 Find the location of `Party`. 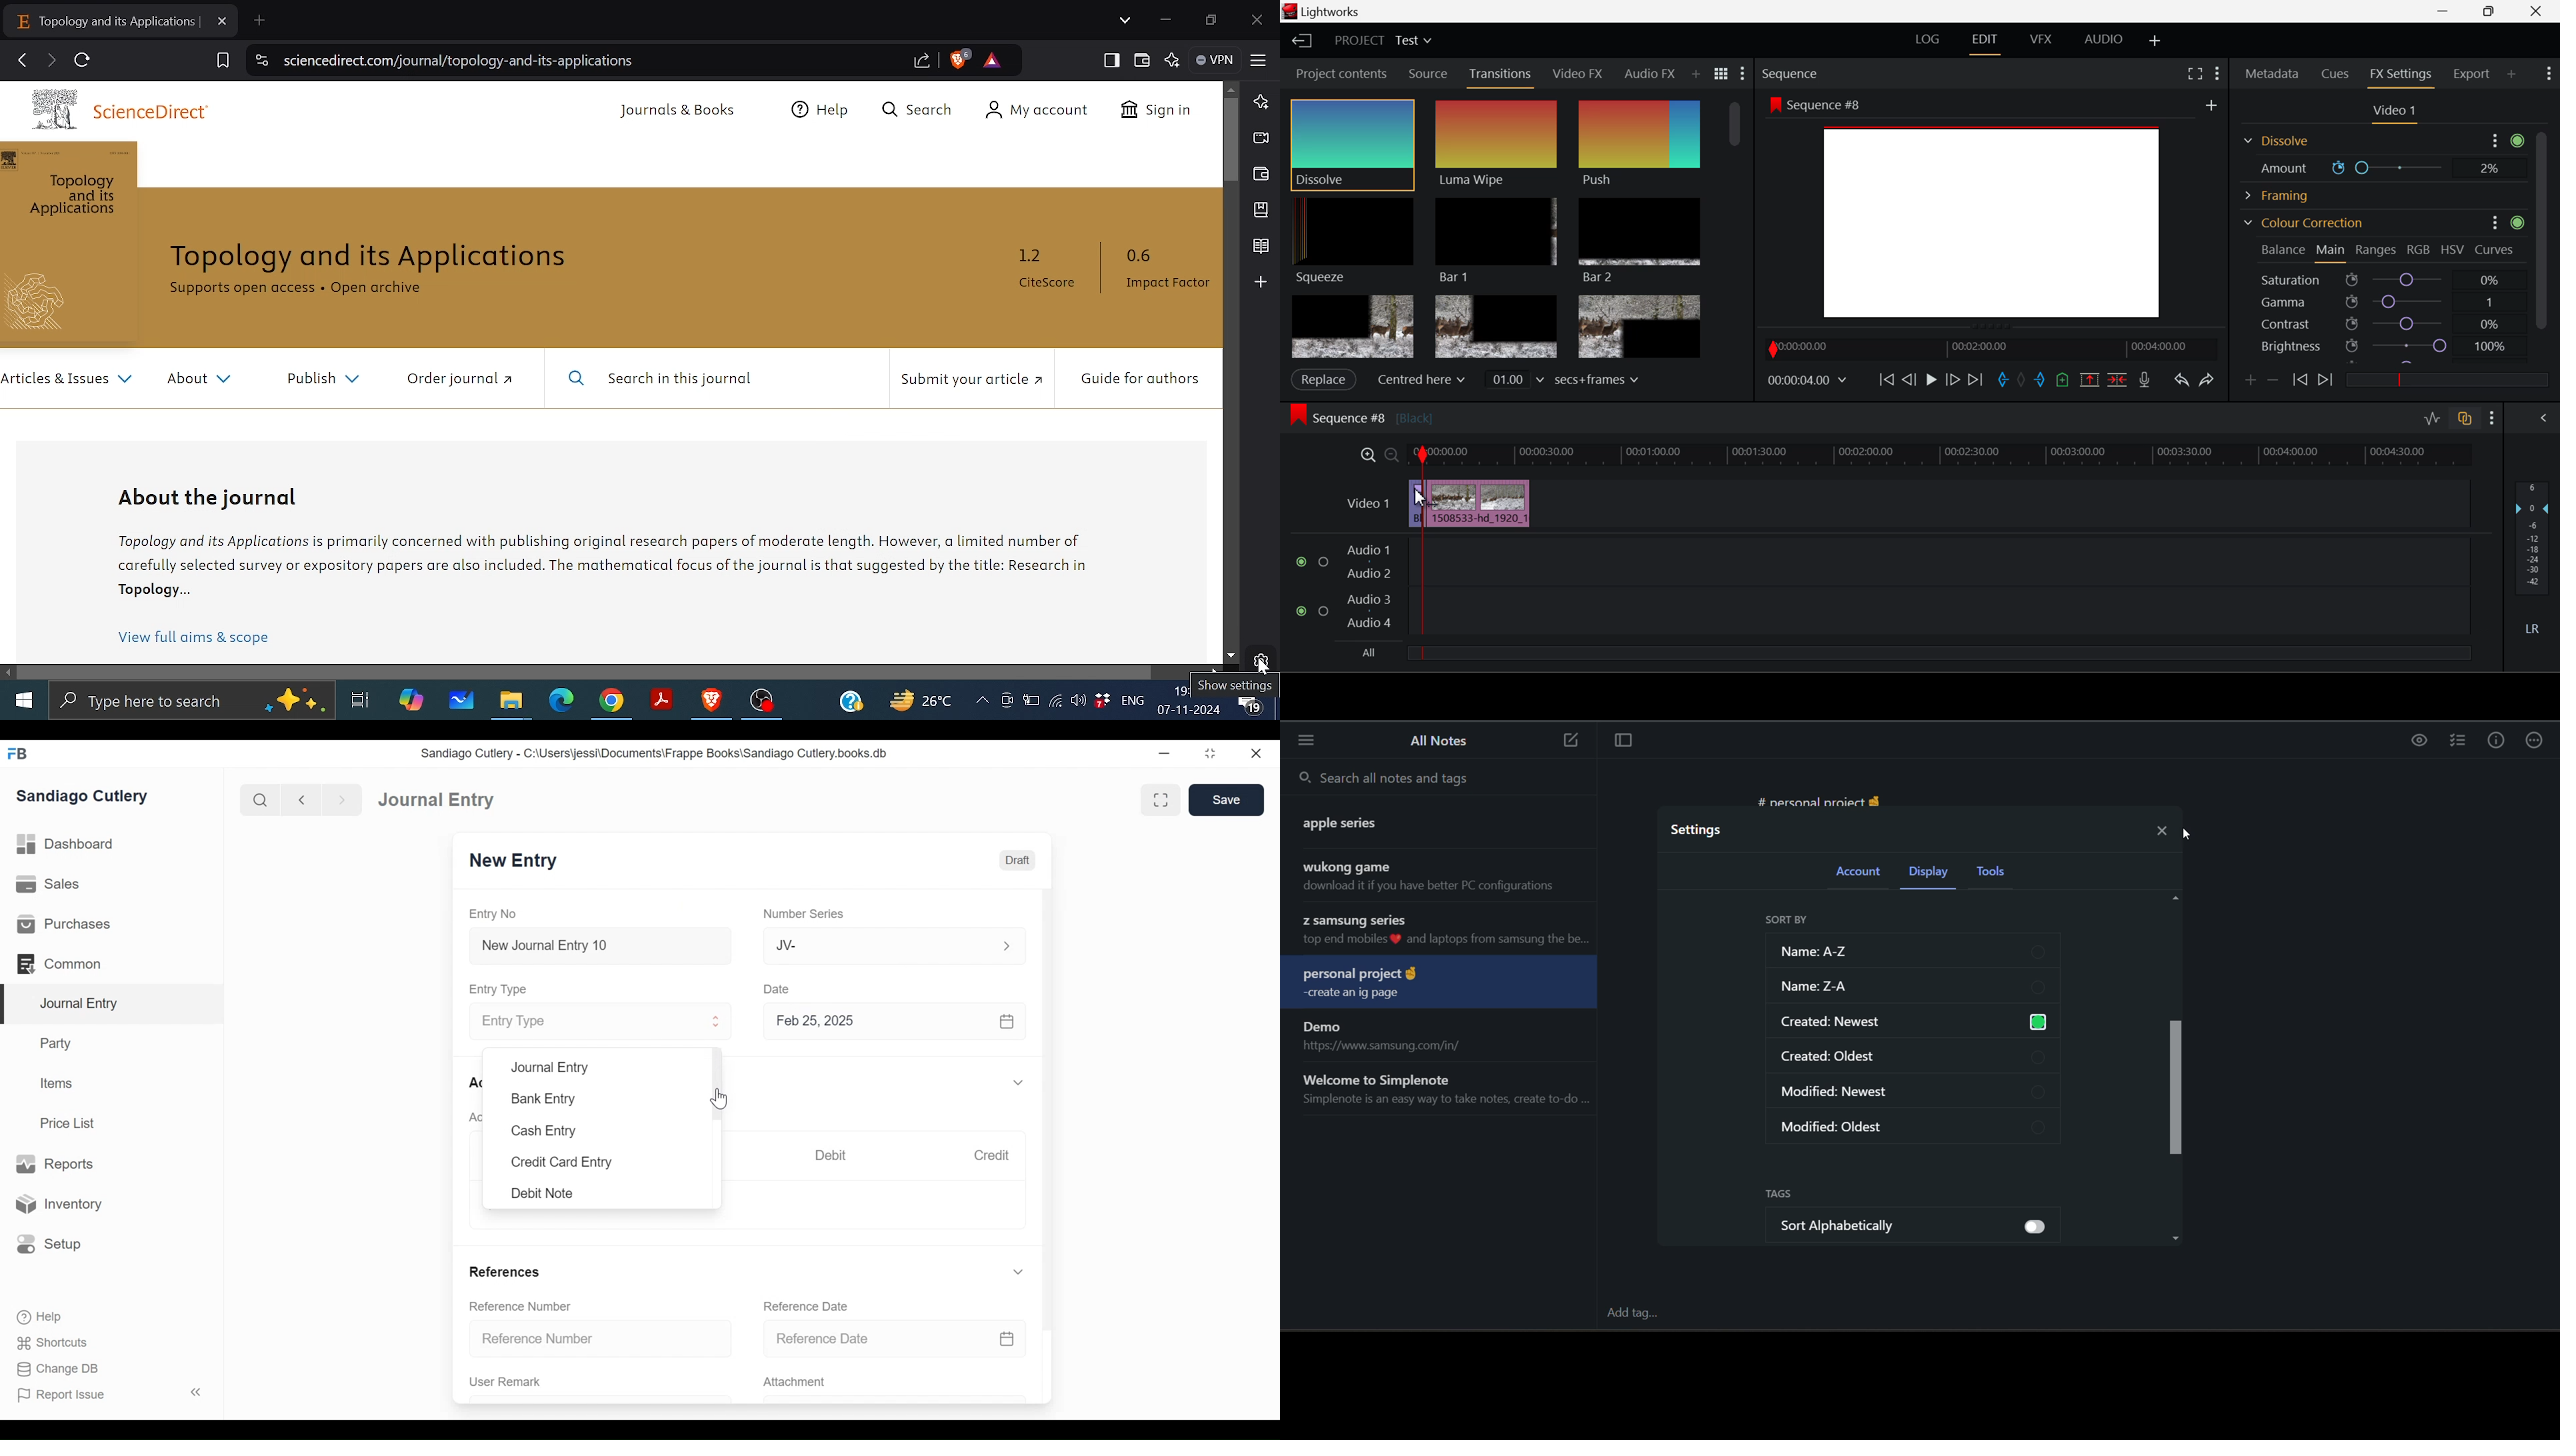

Party is located at coordinates (54, 1043).